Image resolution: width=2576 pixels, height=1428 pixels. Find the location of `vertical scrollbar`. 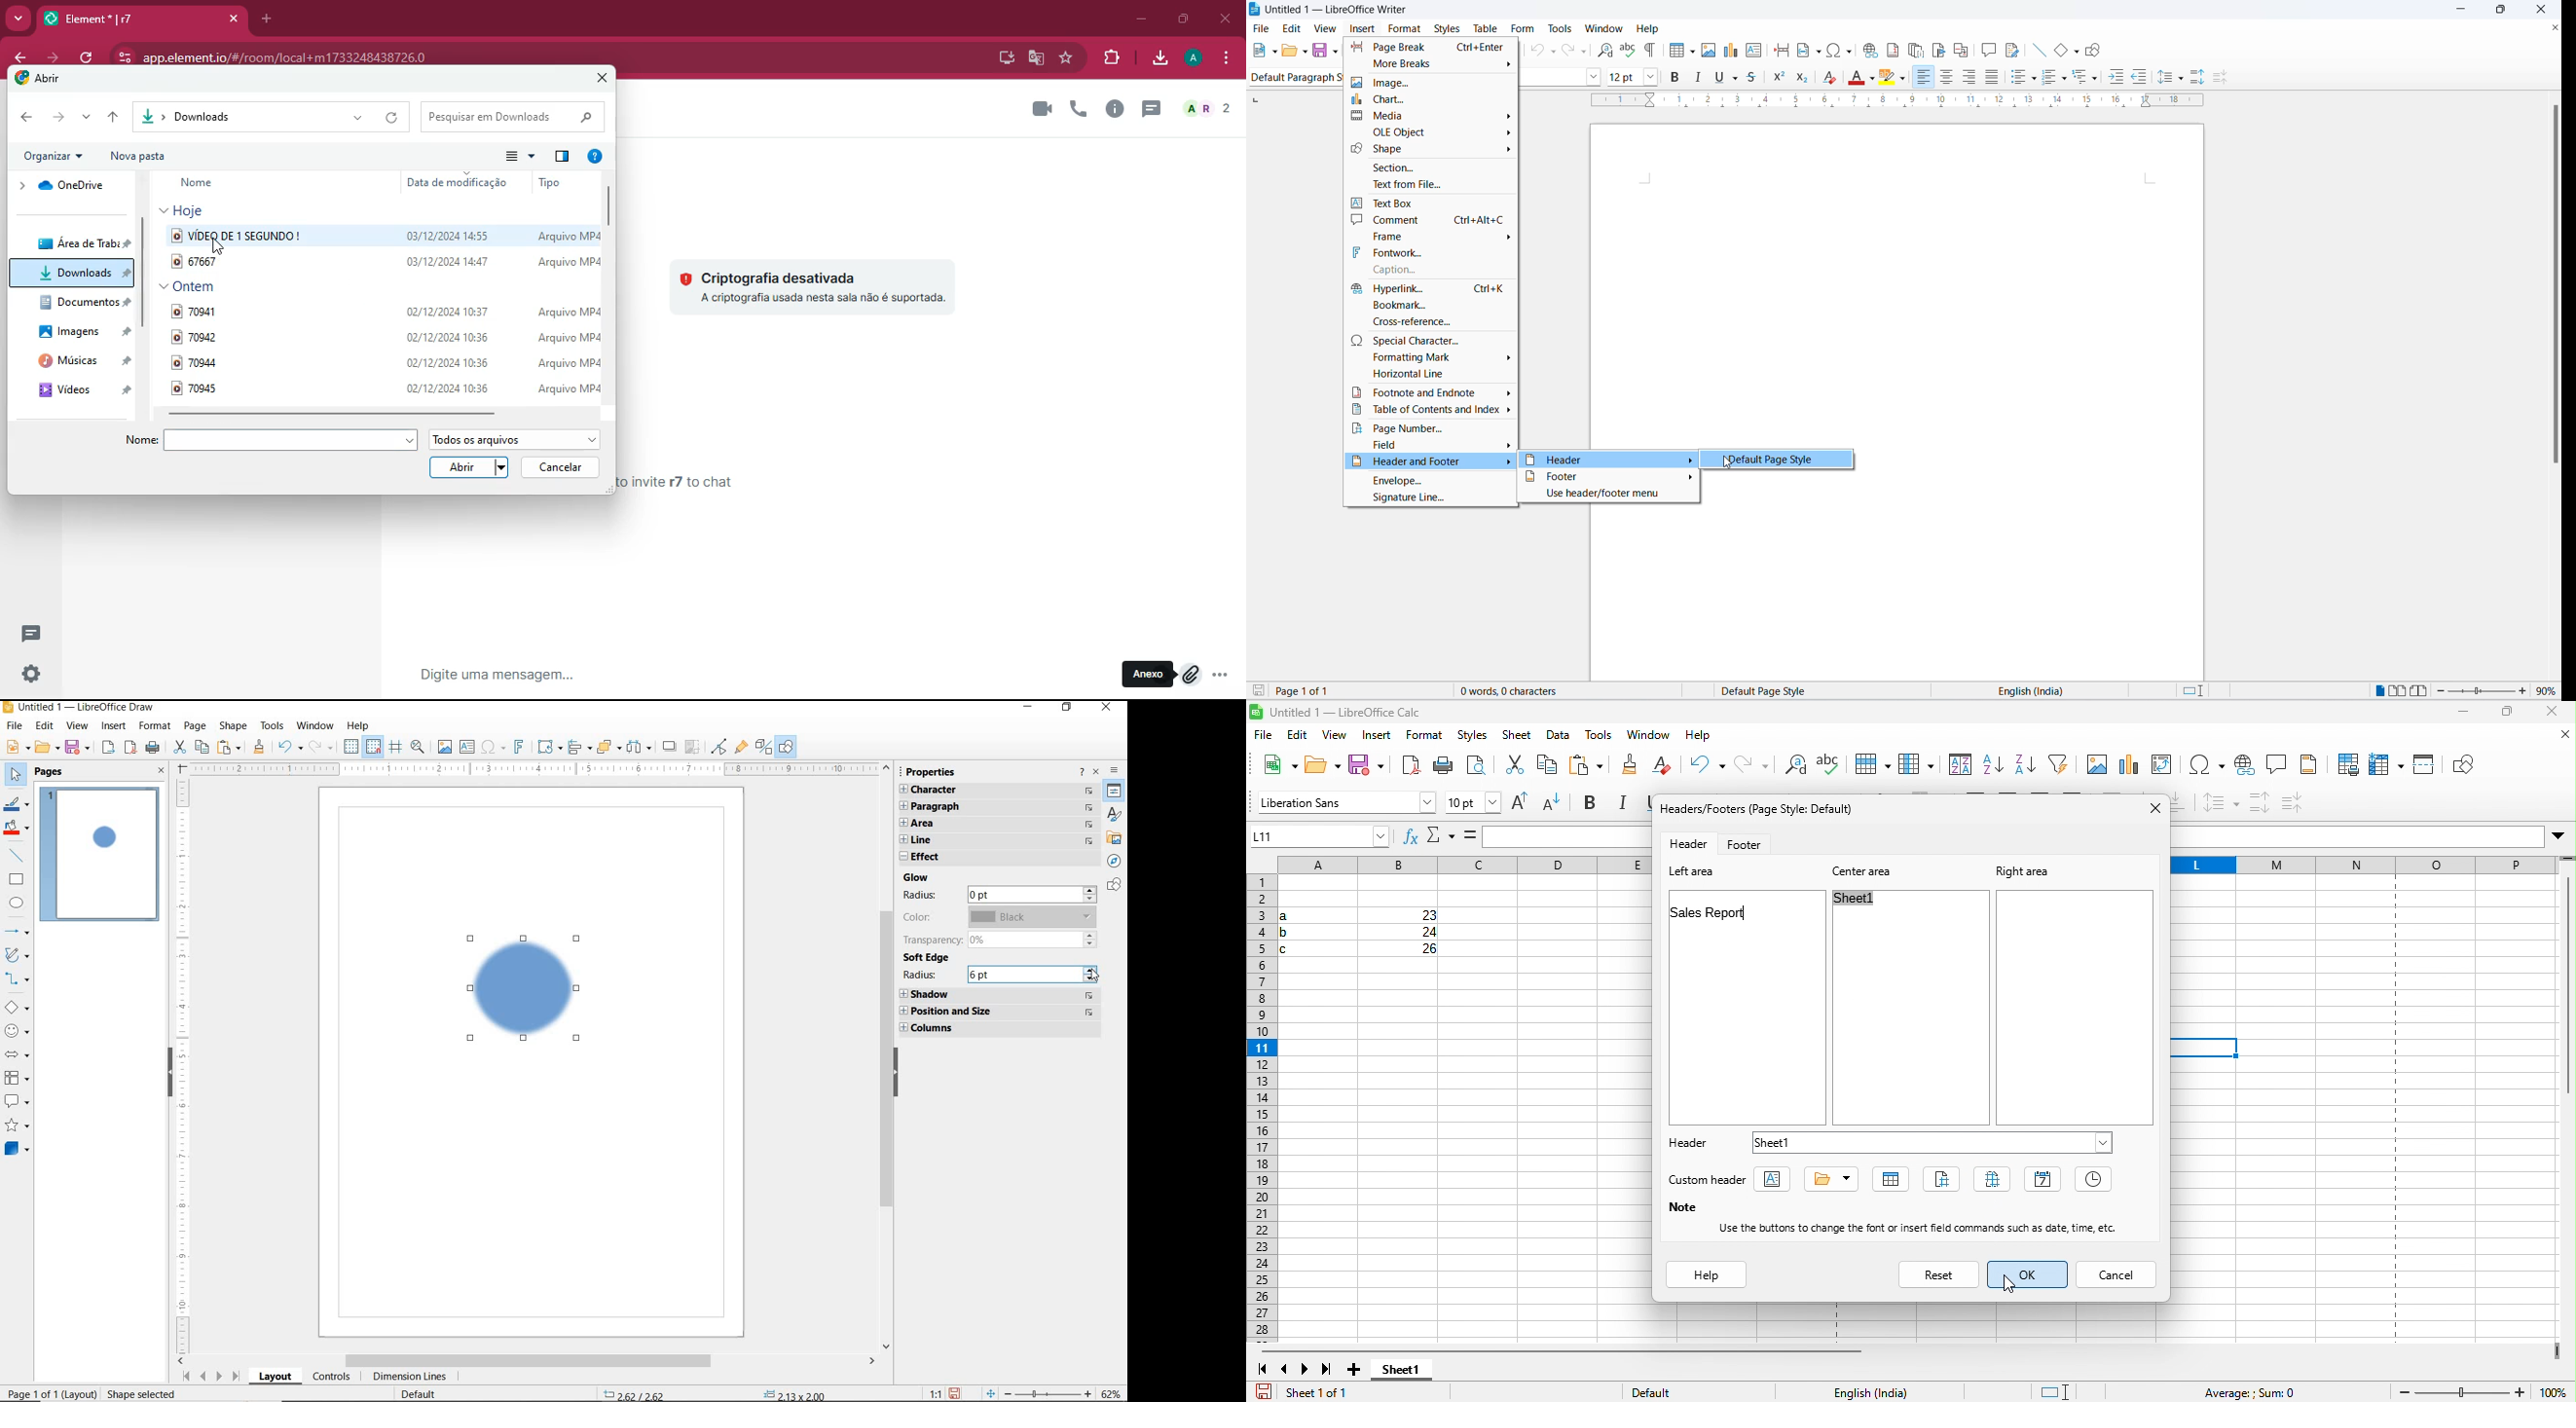

vertical scrollbar is located at coordinates (610, 204).